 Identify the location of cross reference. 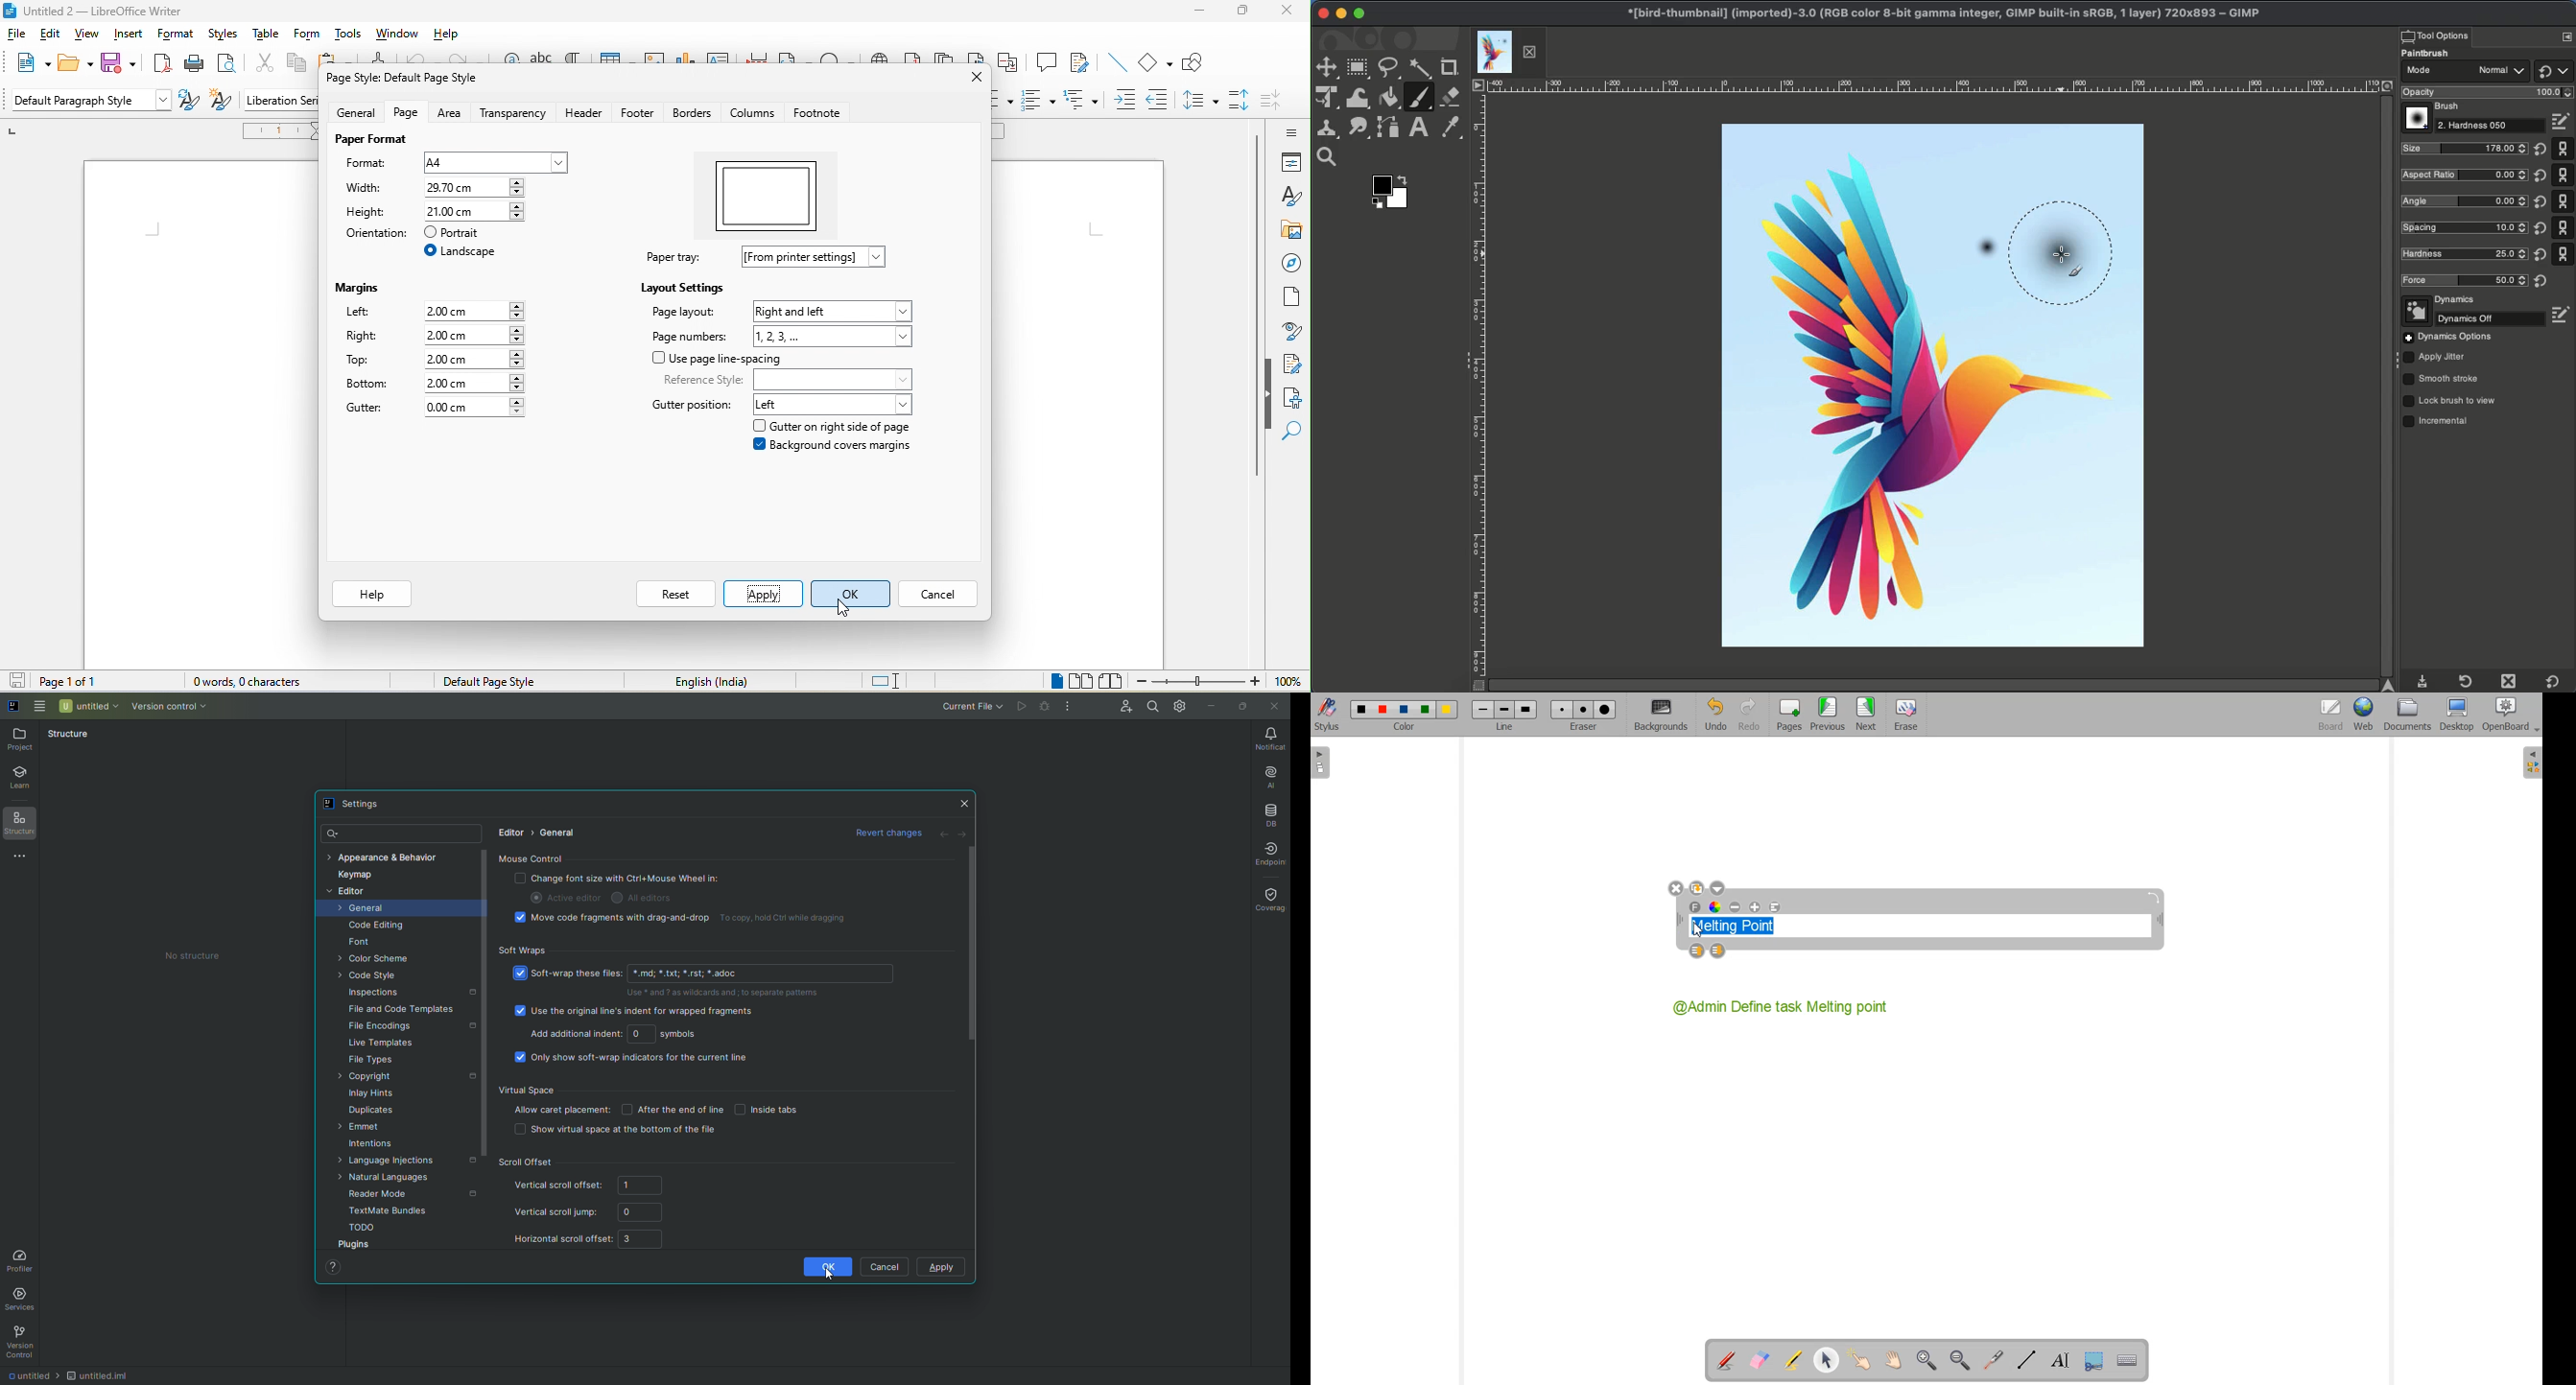
(1008, 65).